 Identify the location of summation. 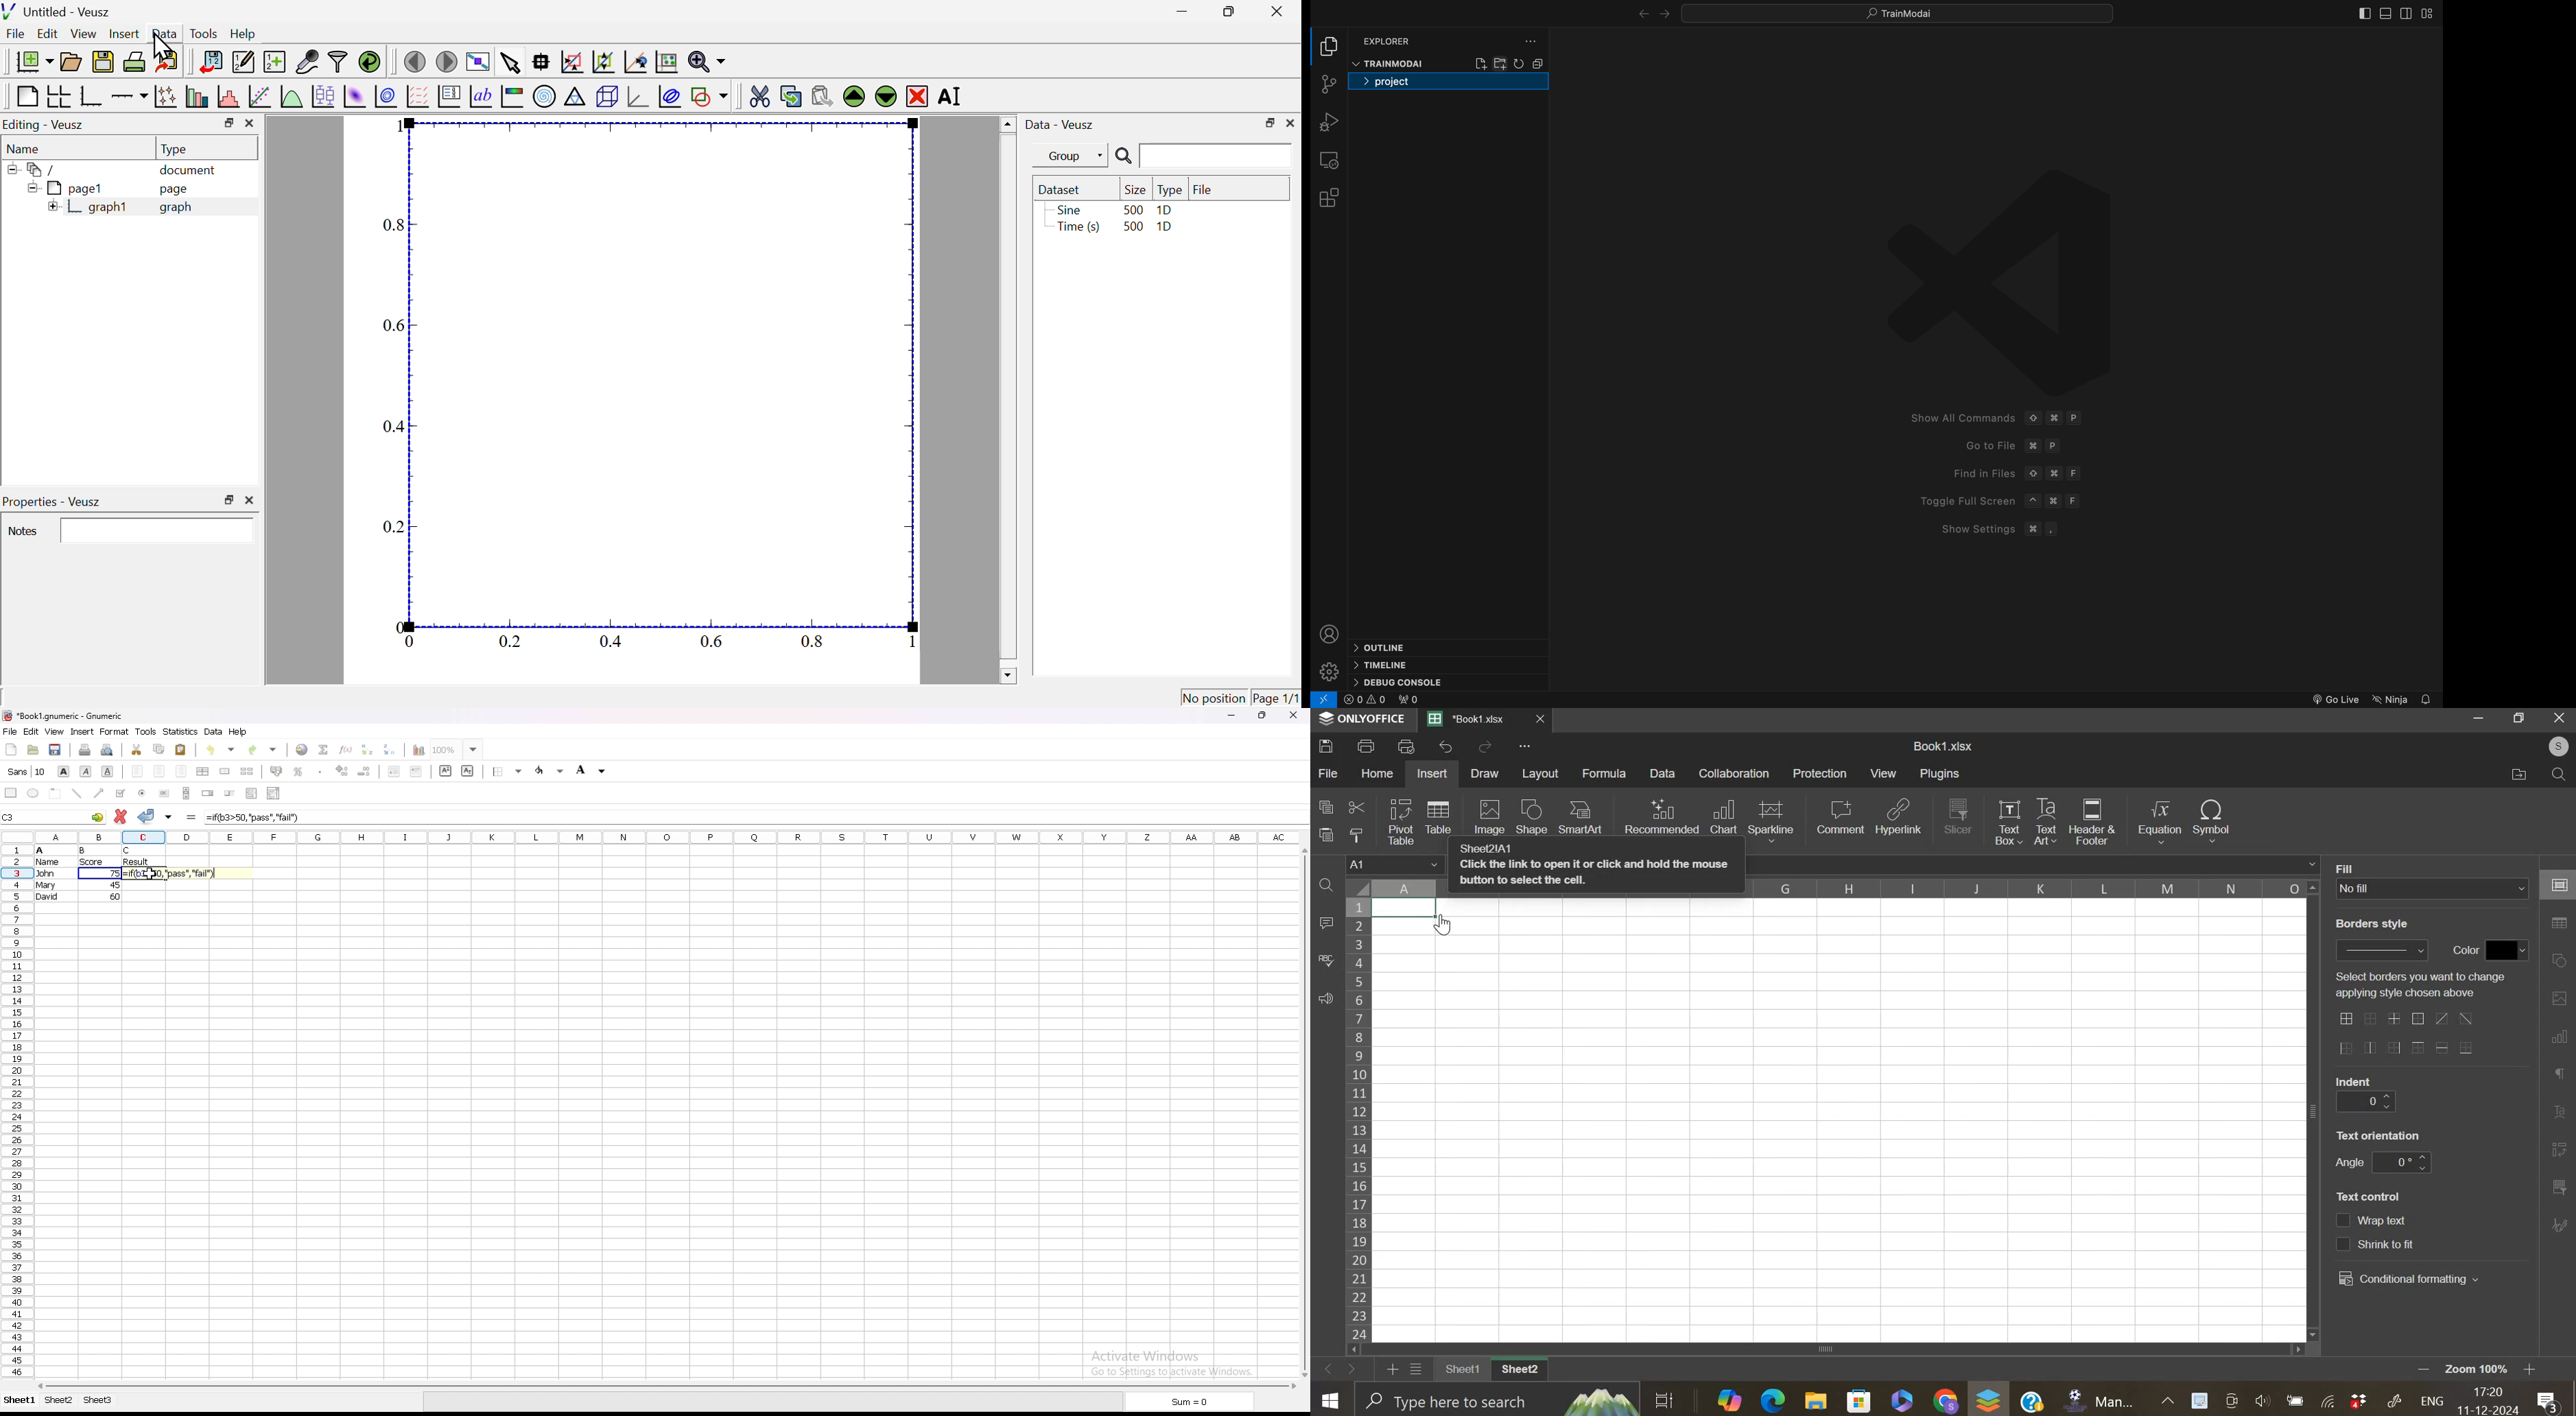
(324, 750).